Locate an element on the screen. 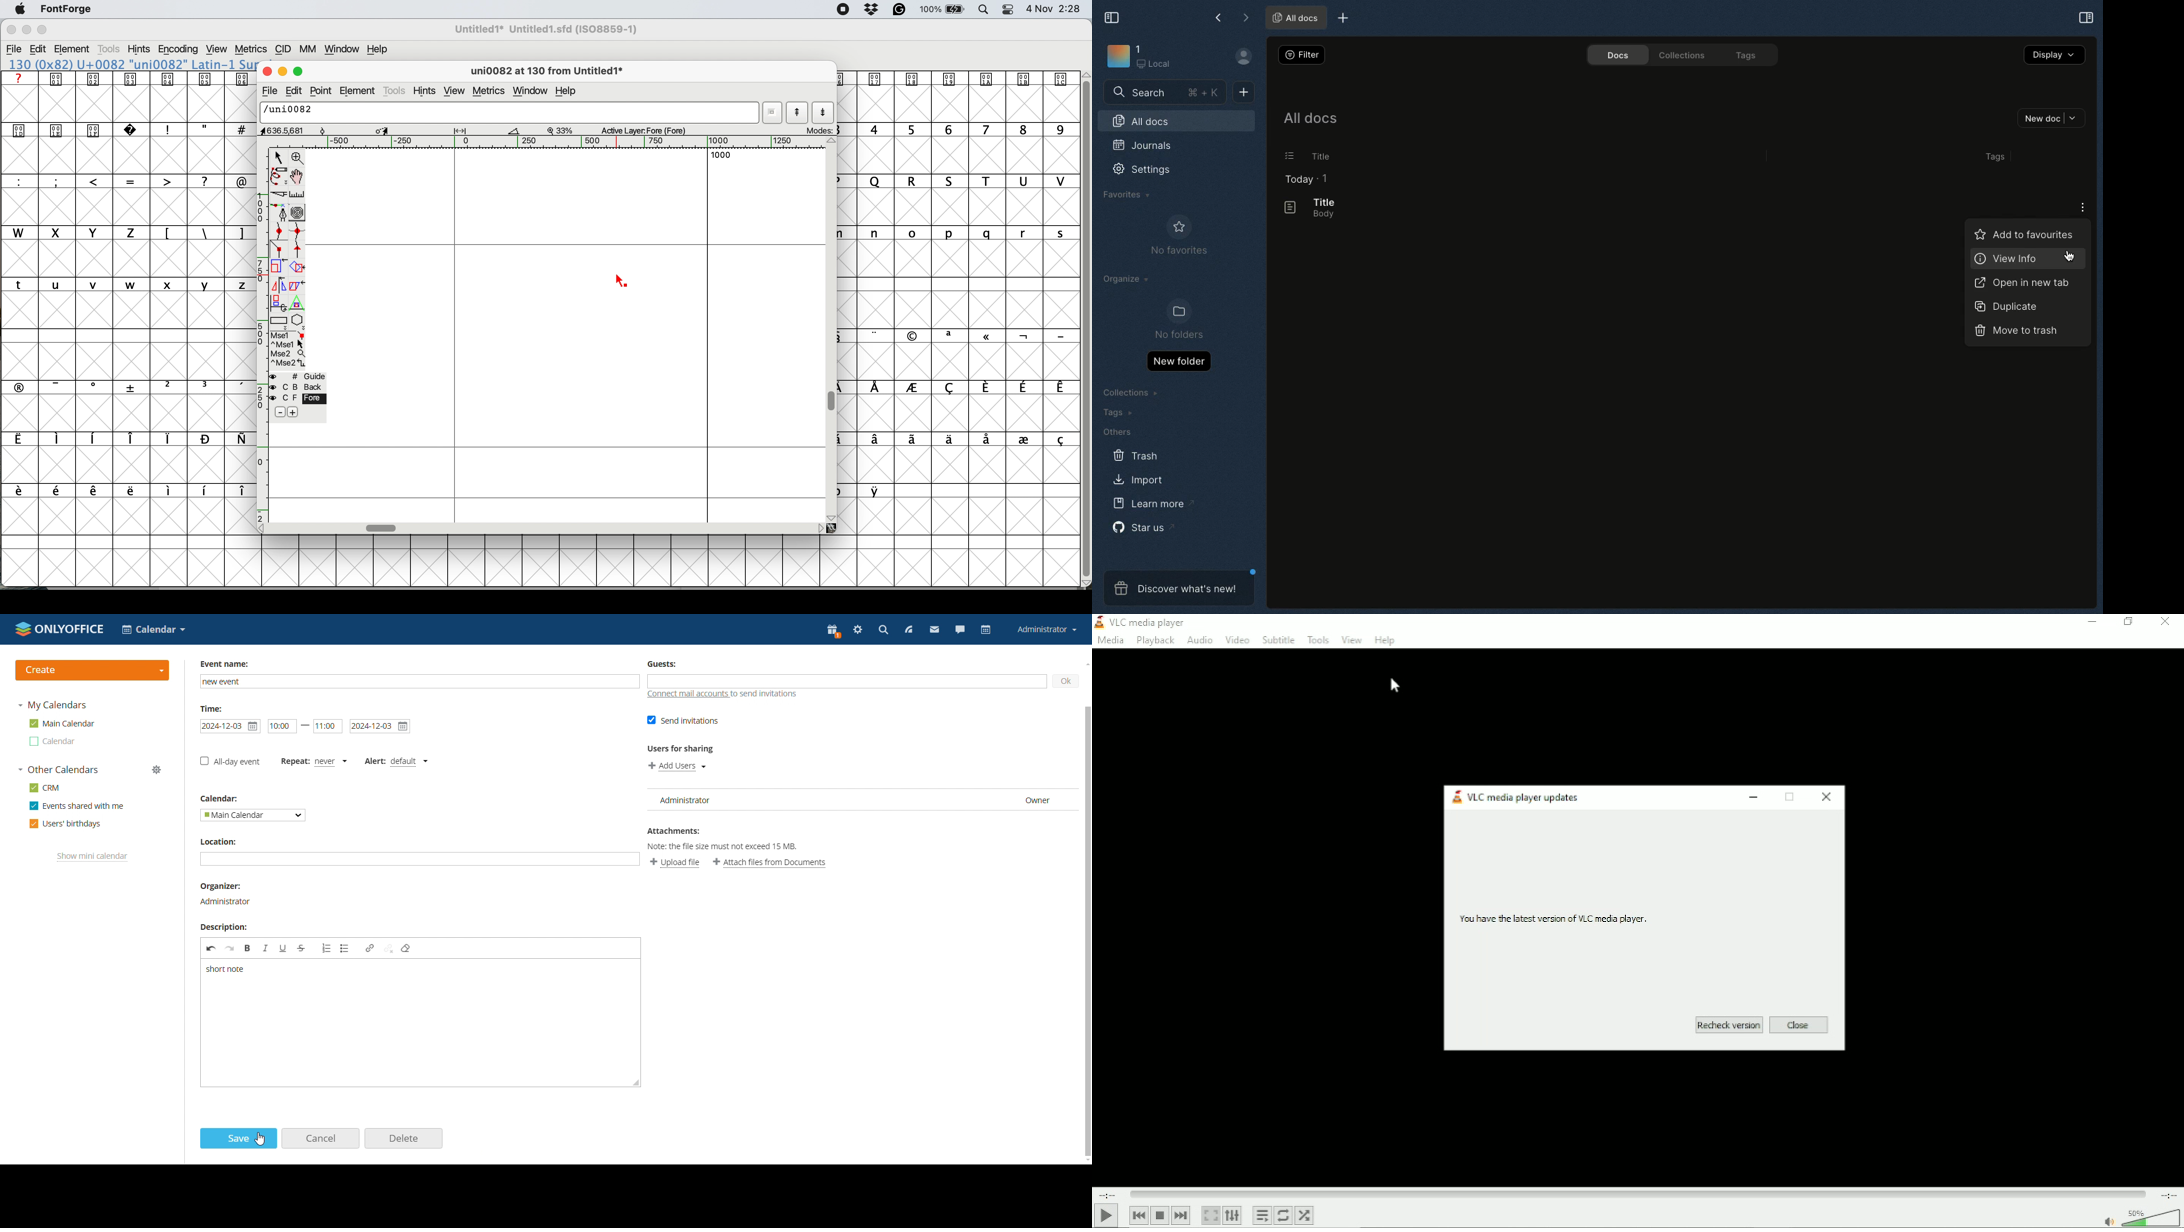  add location is located at coordinates (420, 859).